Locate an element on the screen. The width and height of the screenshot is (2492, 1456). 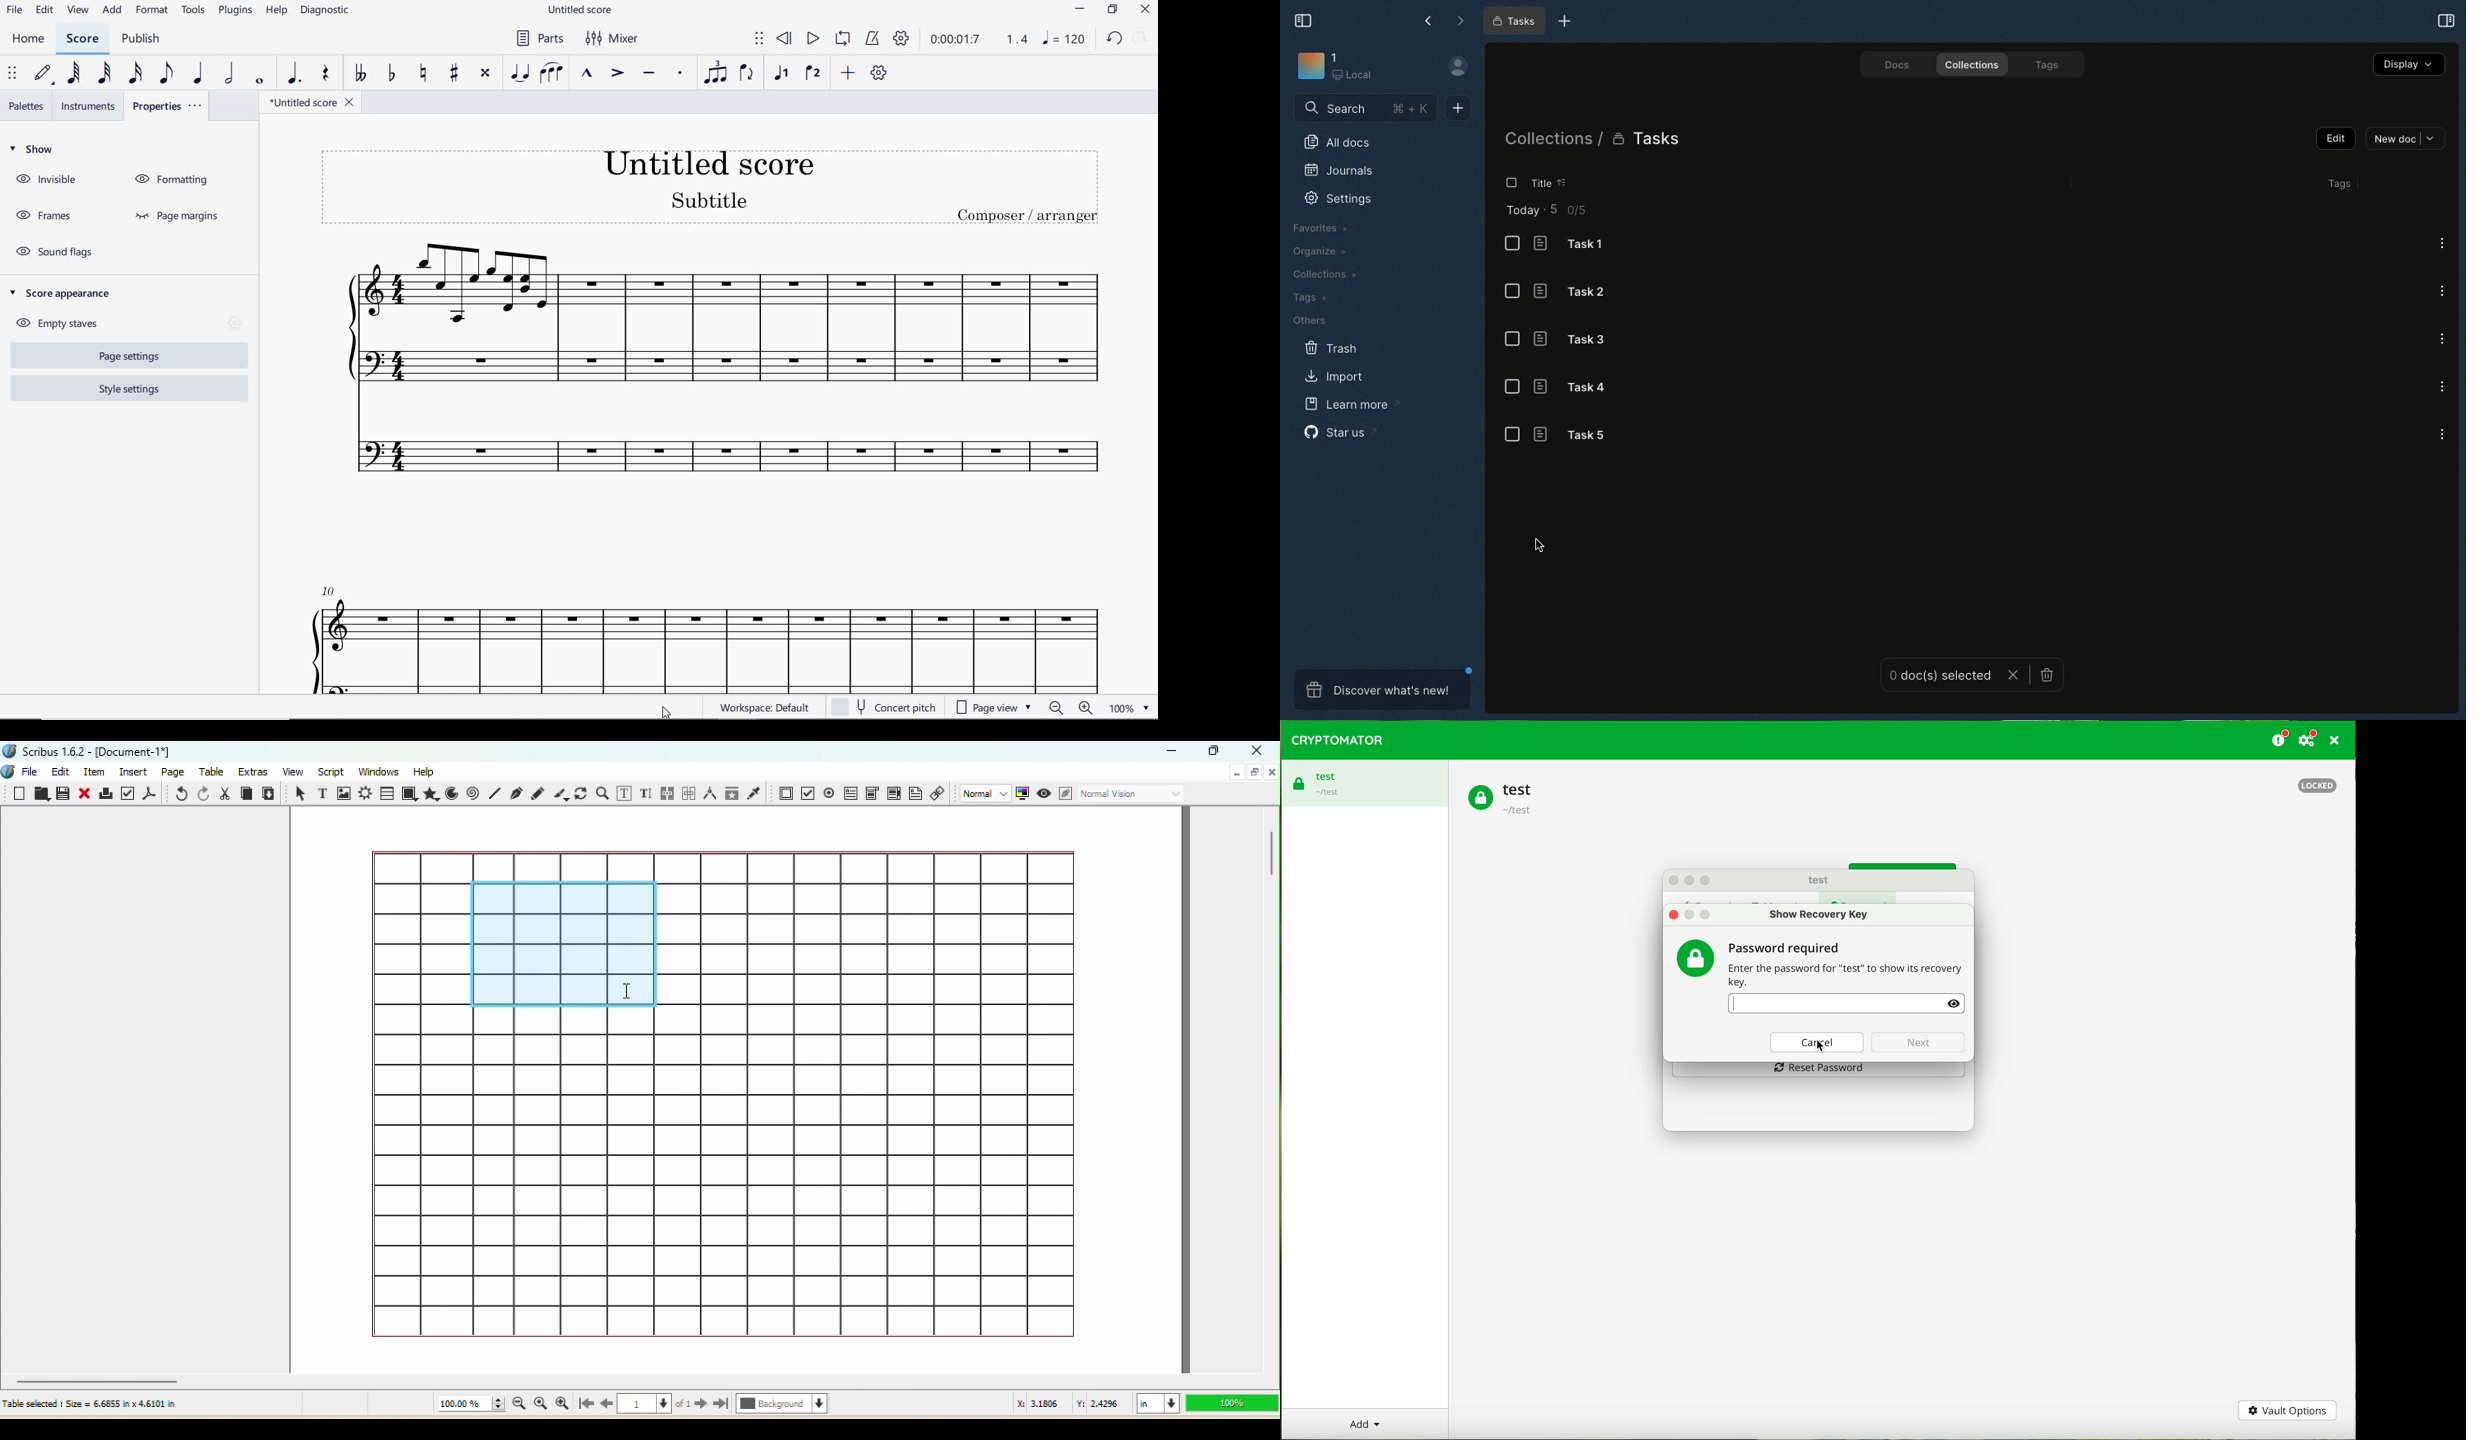
Options is located at coordinates (2441, 338).